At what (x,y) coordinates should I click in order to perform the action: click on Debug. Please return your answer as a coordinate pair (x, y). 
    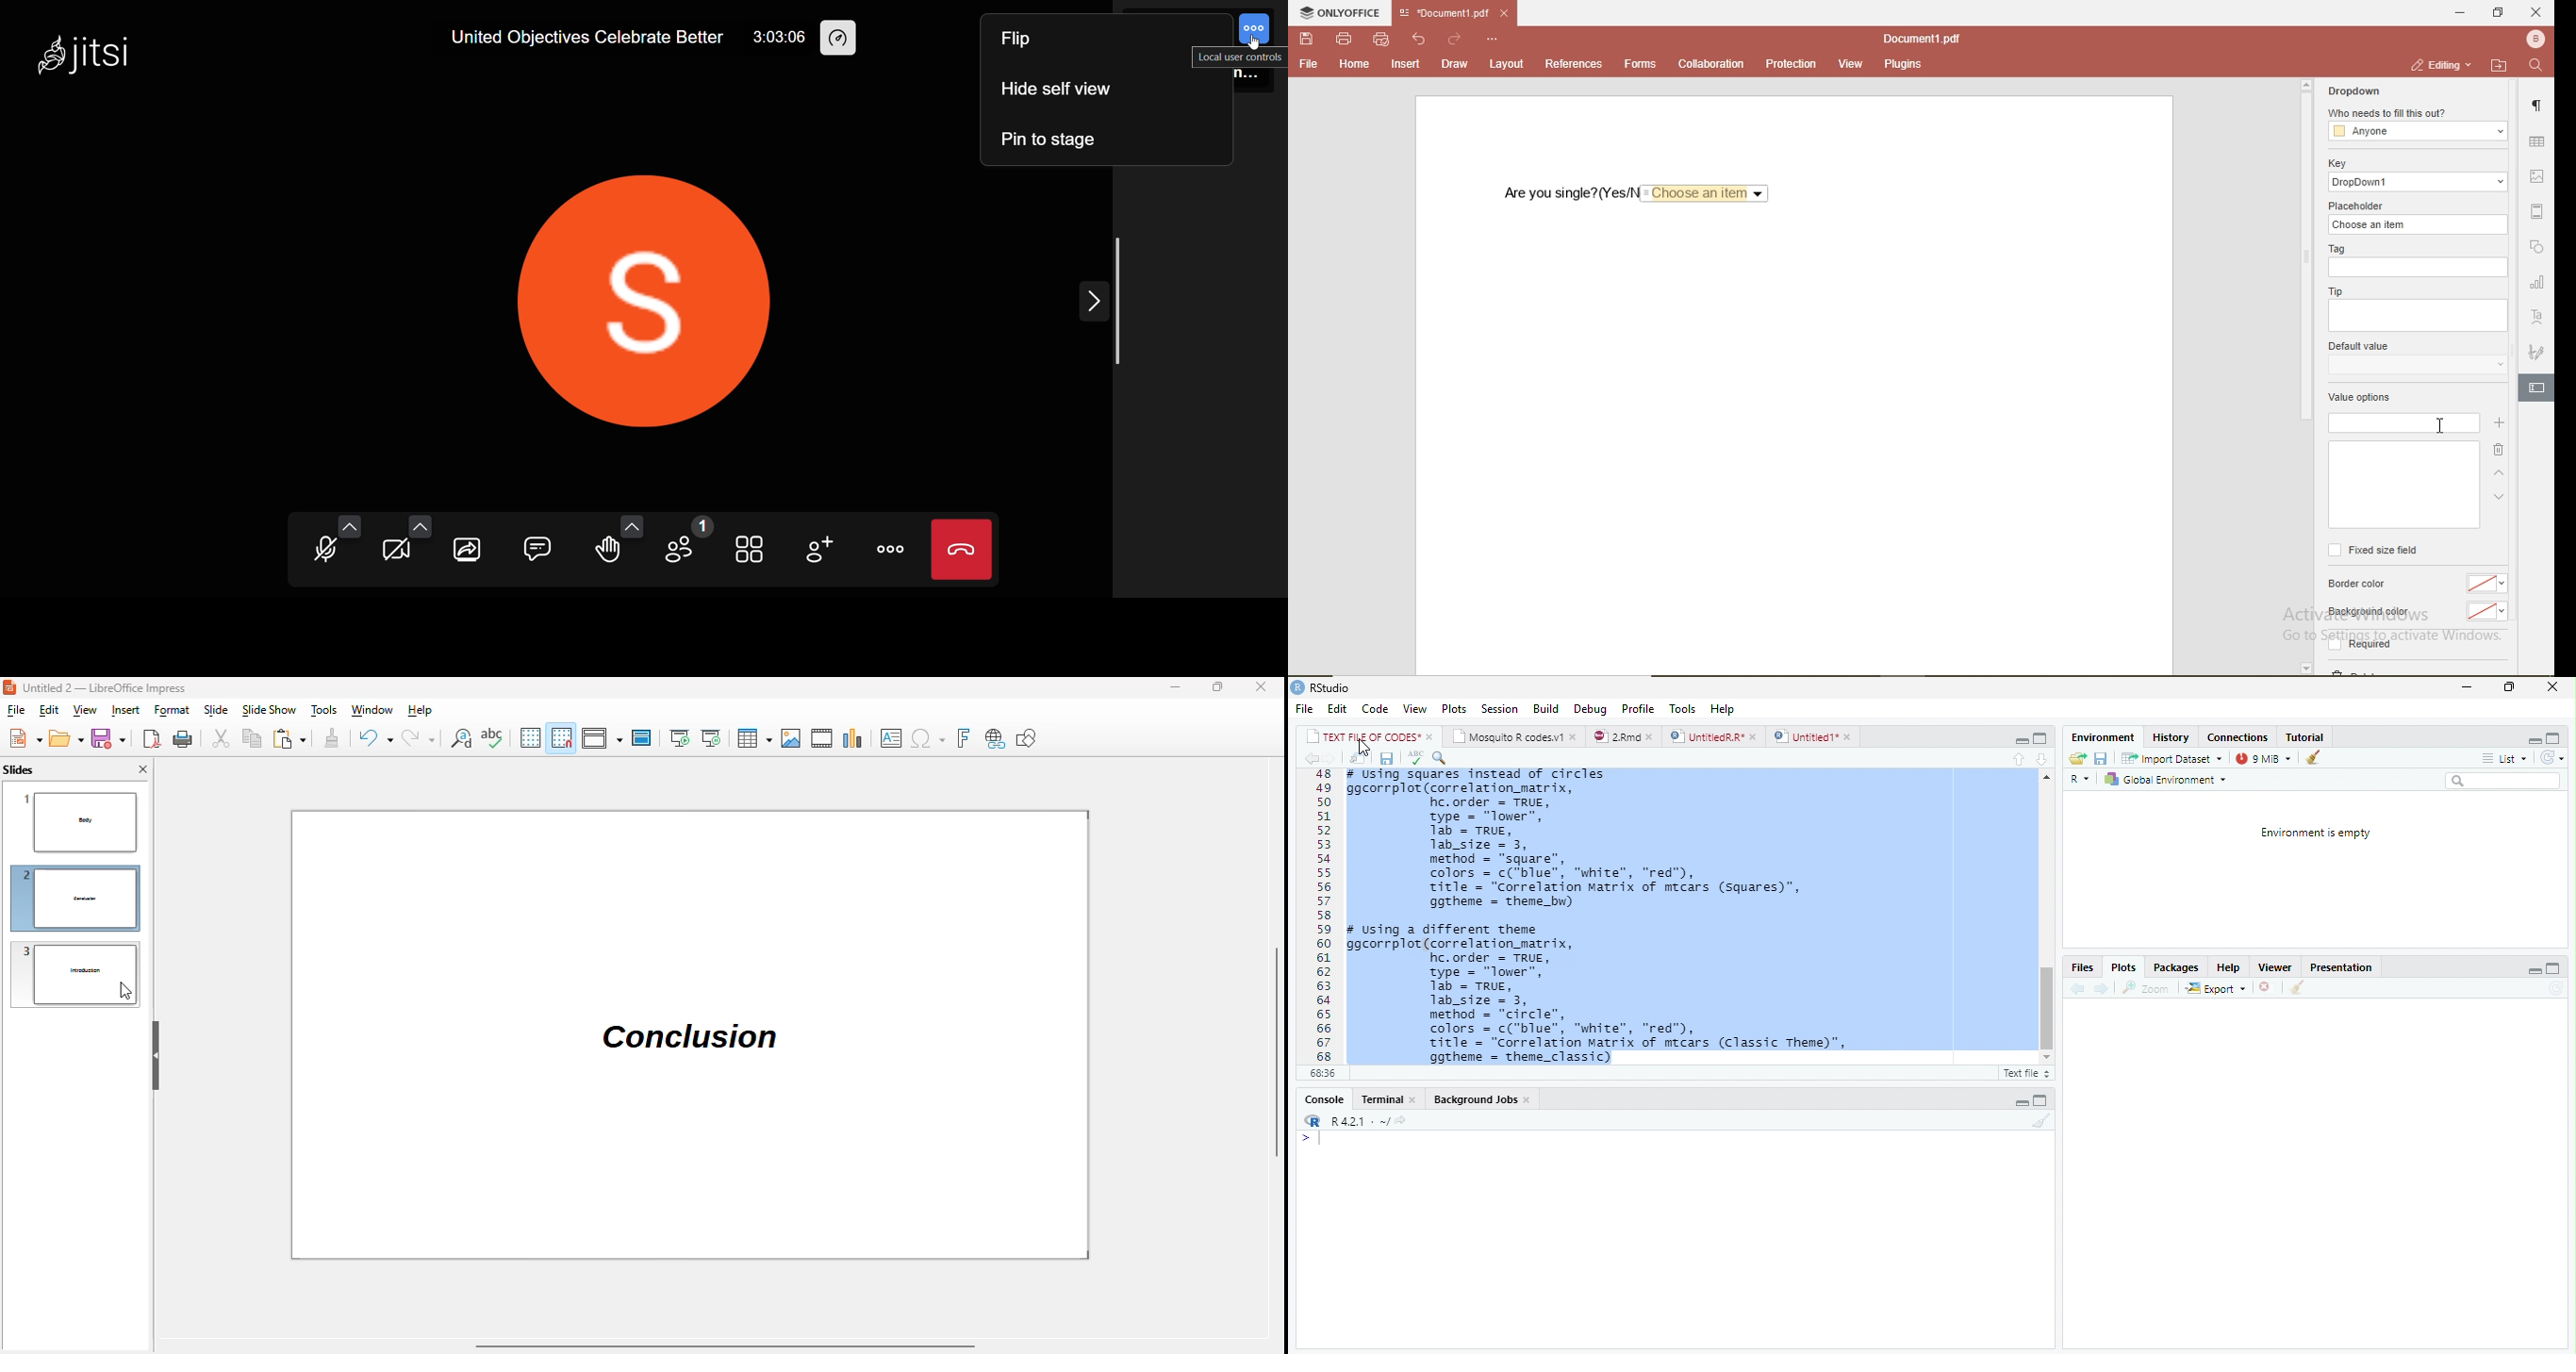
    Looking at the image, I should click on (1592, 709).